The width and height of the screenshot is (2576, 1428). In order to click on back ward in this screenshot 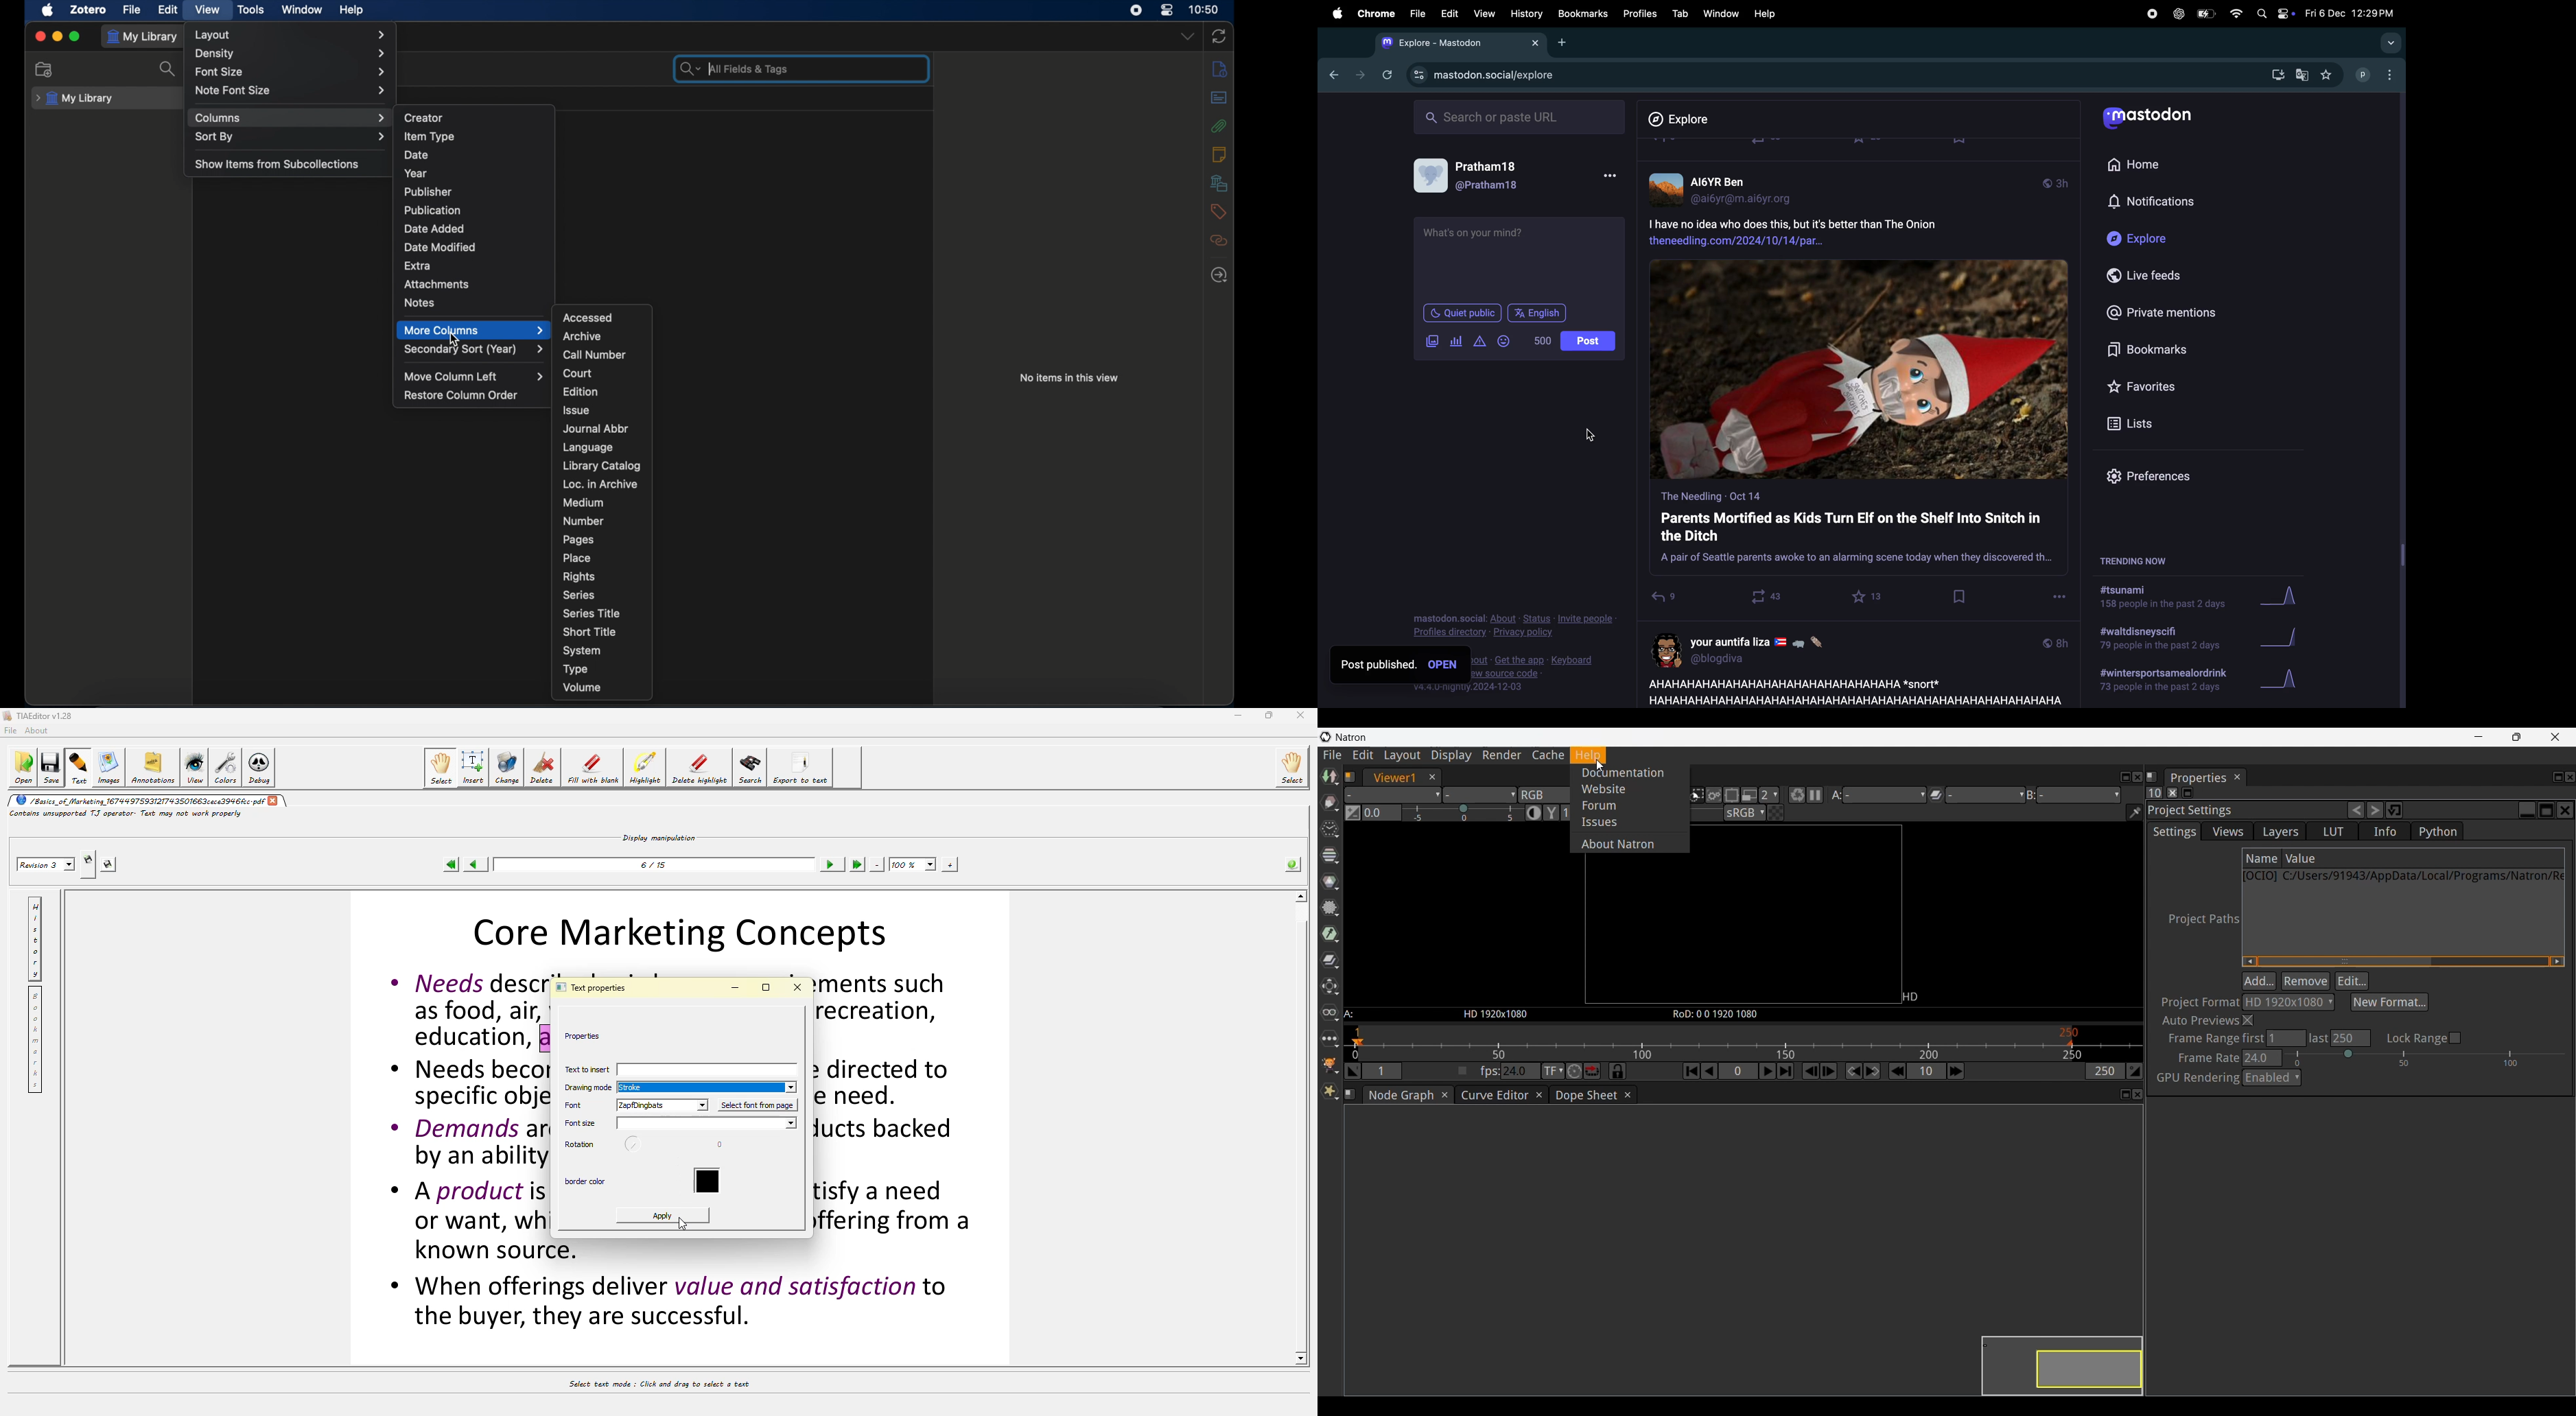, I will do `click(1331, 73)`.